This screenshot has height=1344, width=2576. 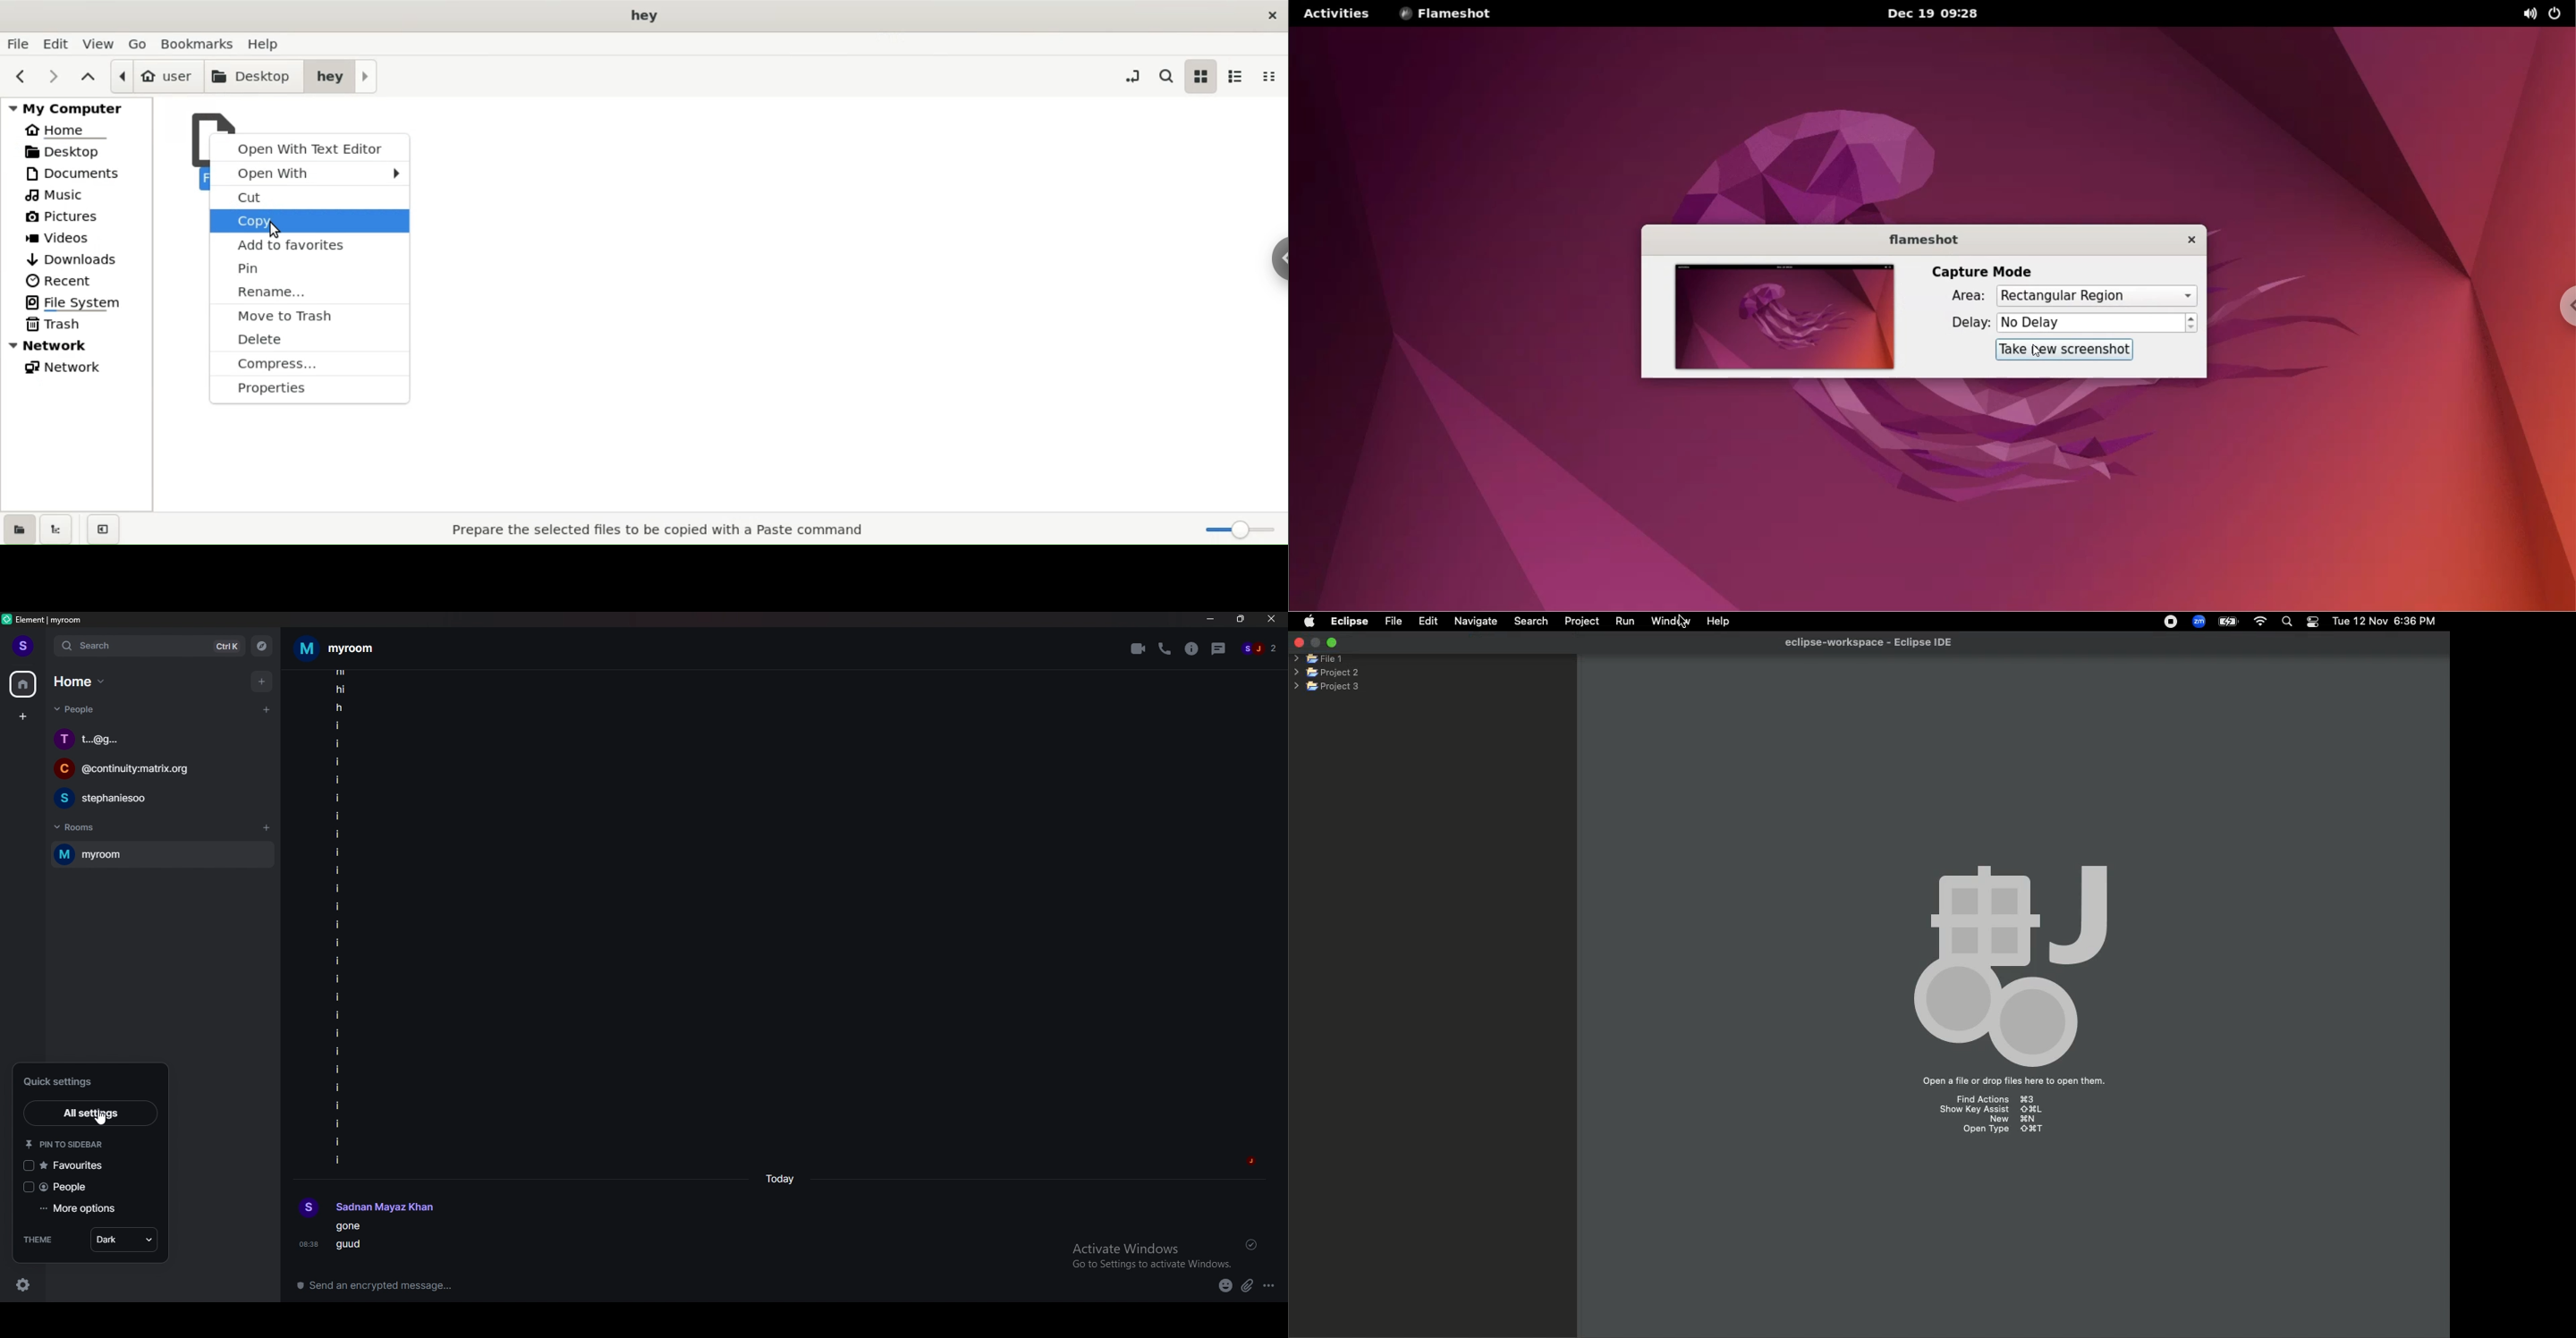 What do you see at coordinates (2091, 323) in the screenshot?
I see `delay time` at bounding box center [2091, 323].